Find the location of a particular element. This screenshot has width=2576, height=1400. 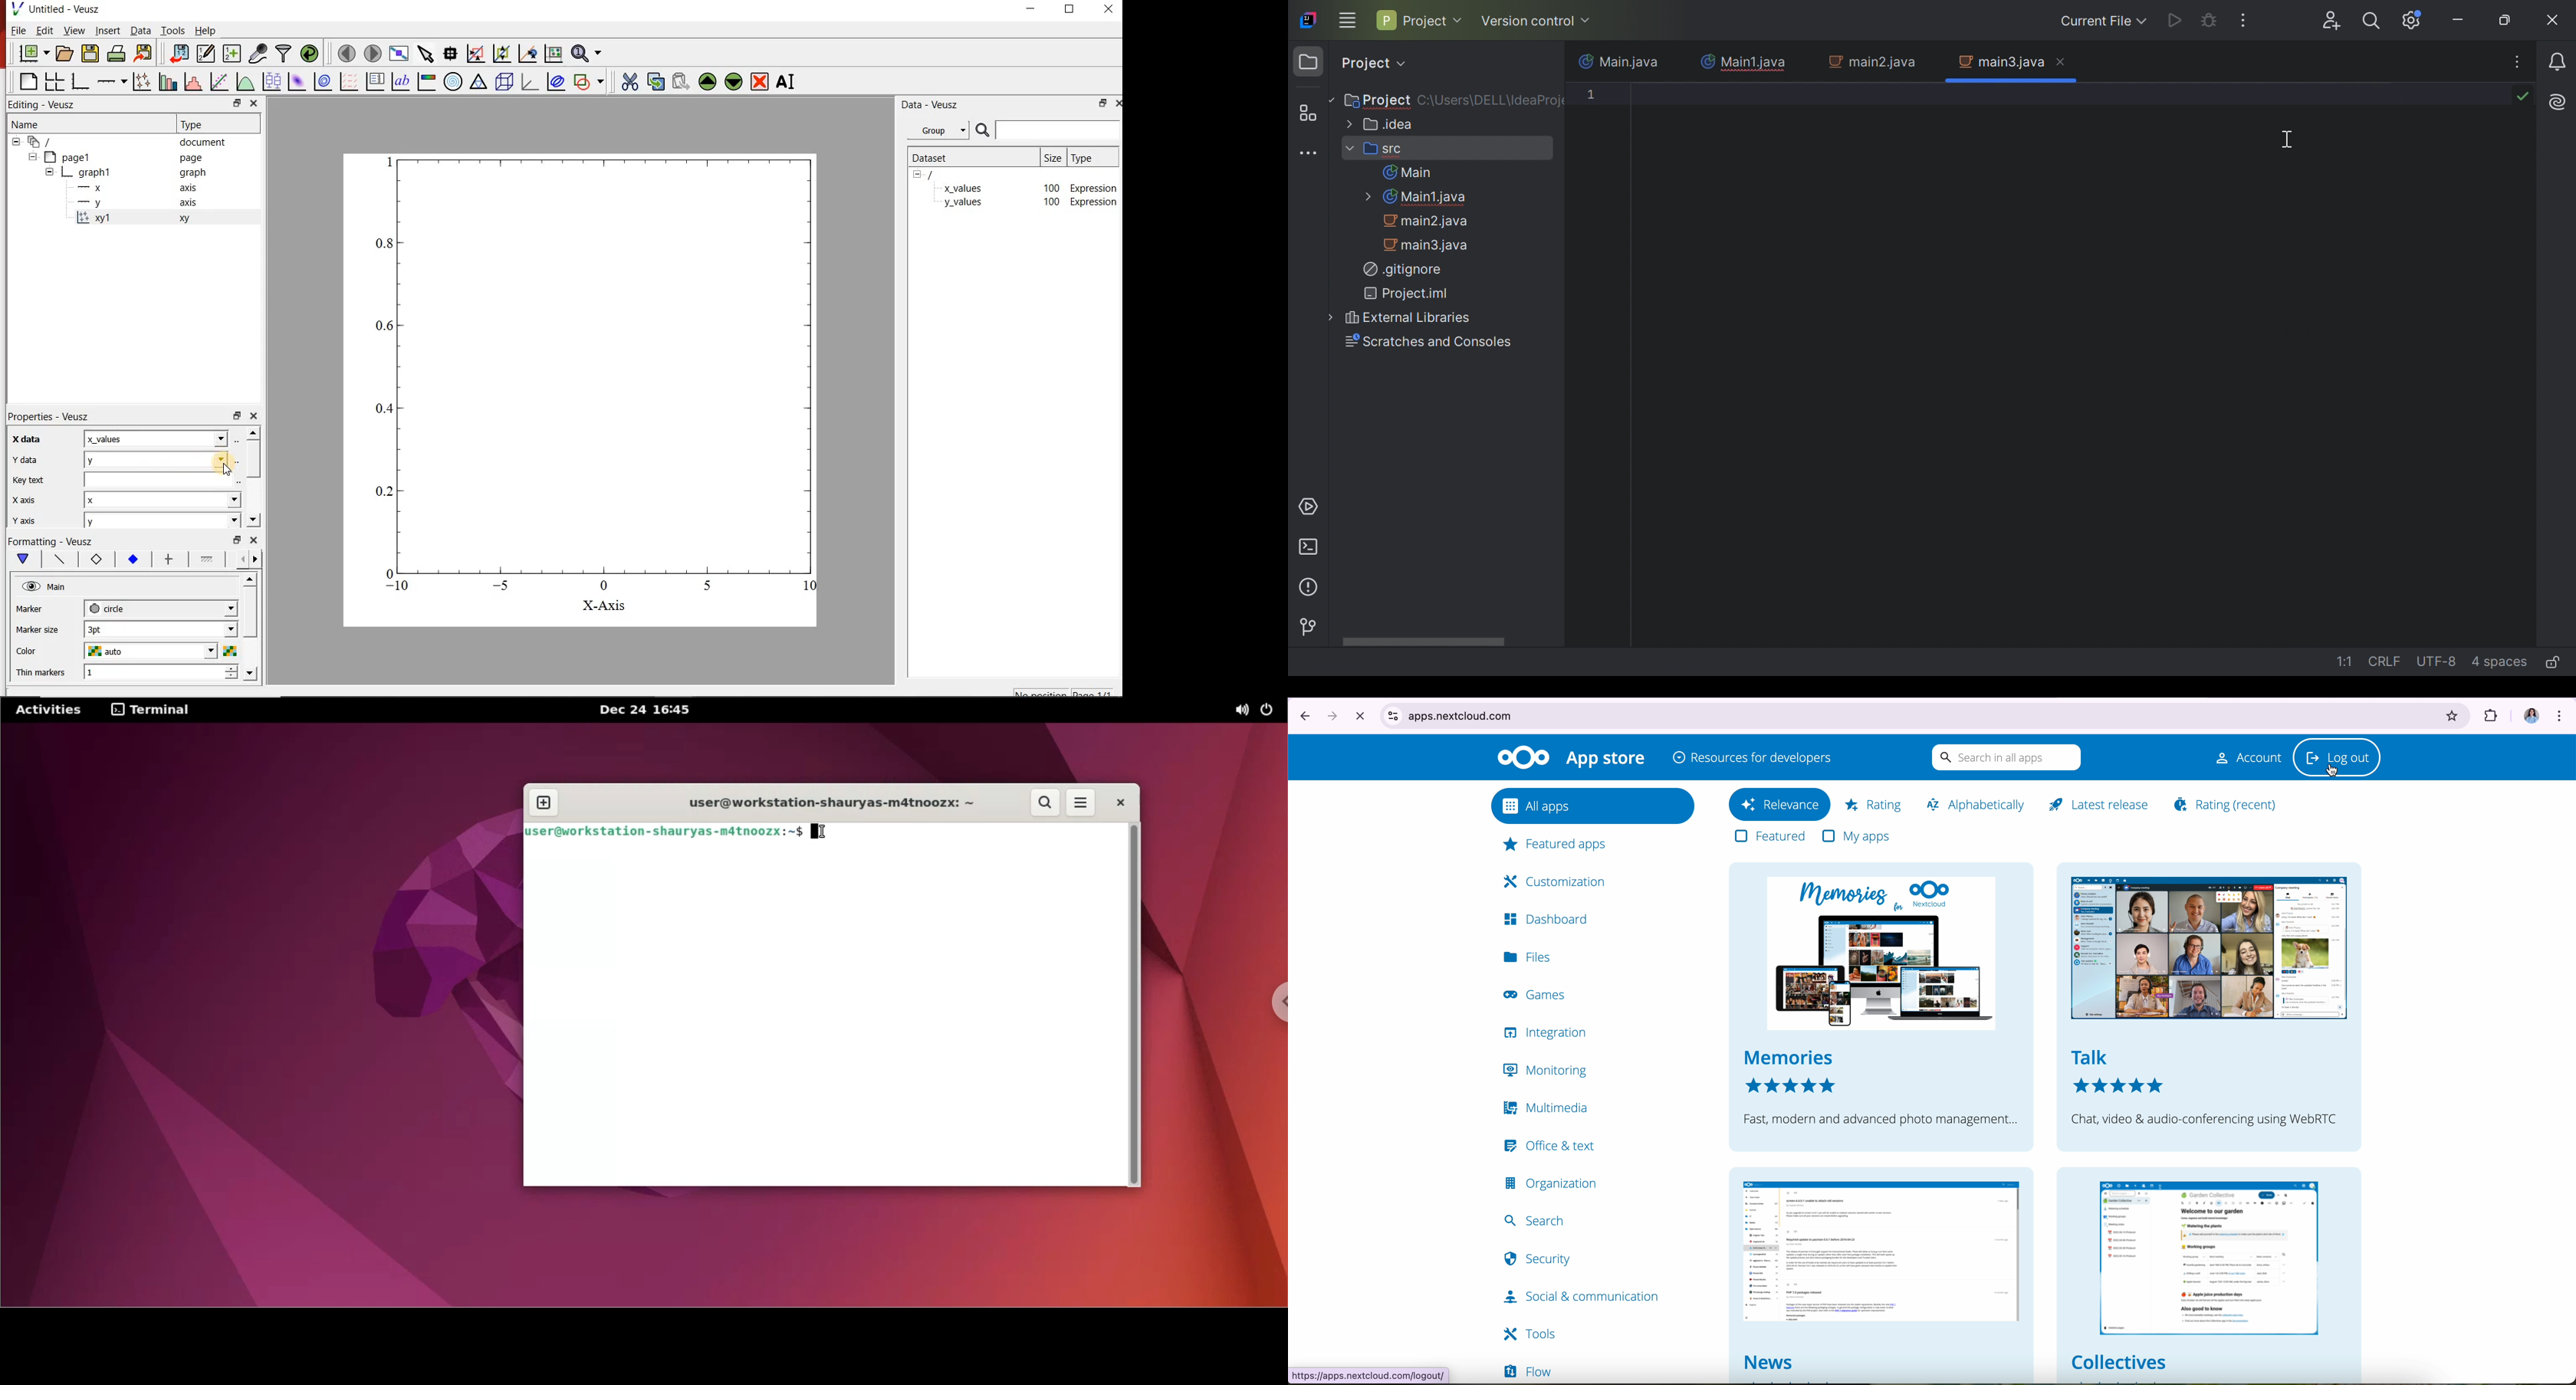

filter data is located at coordinates (284, 53).